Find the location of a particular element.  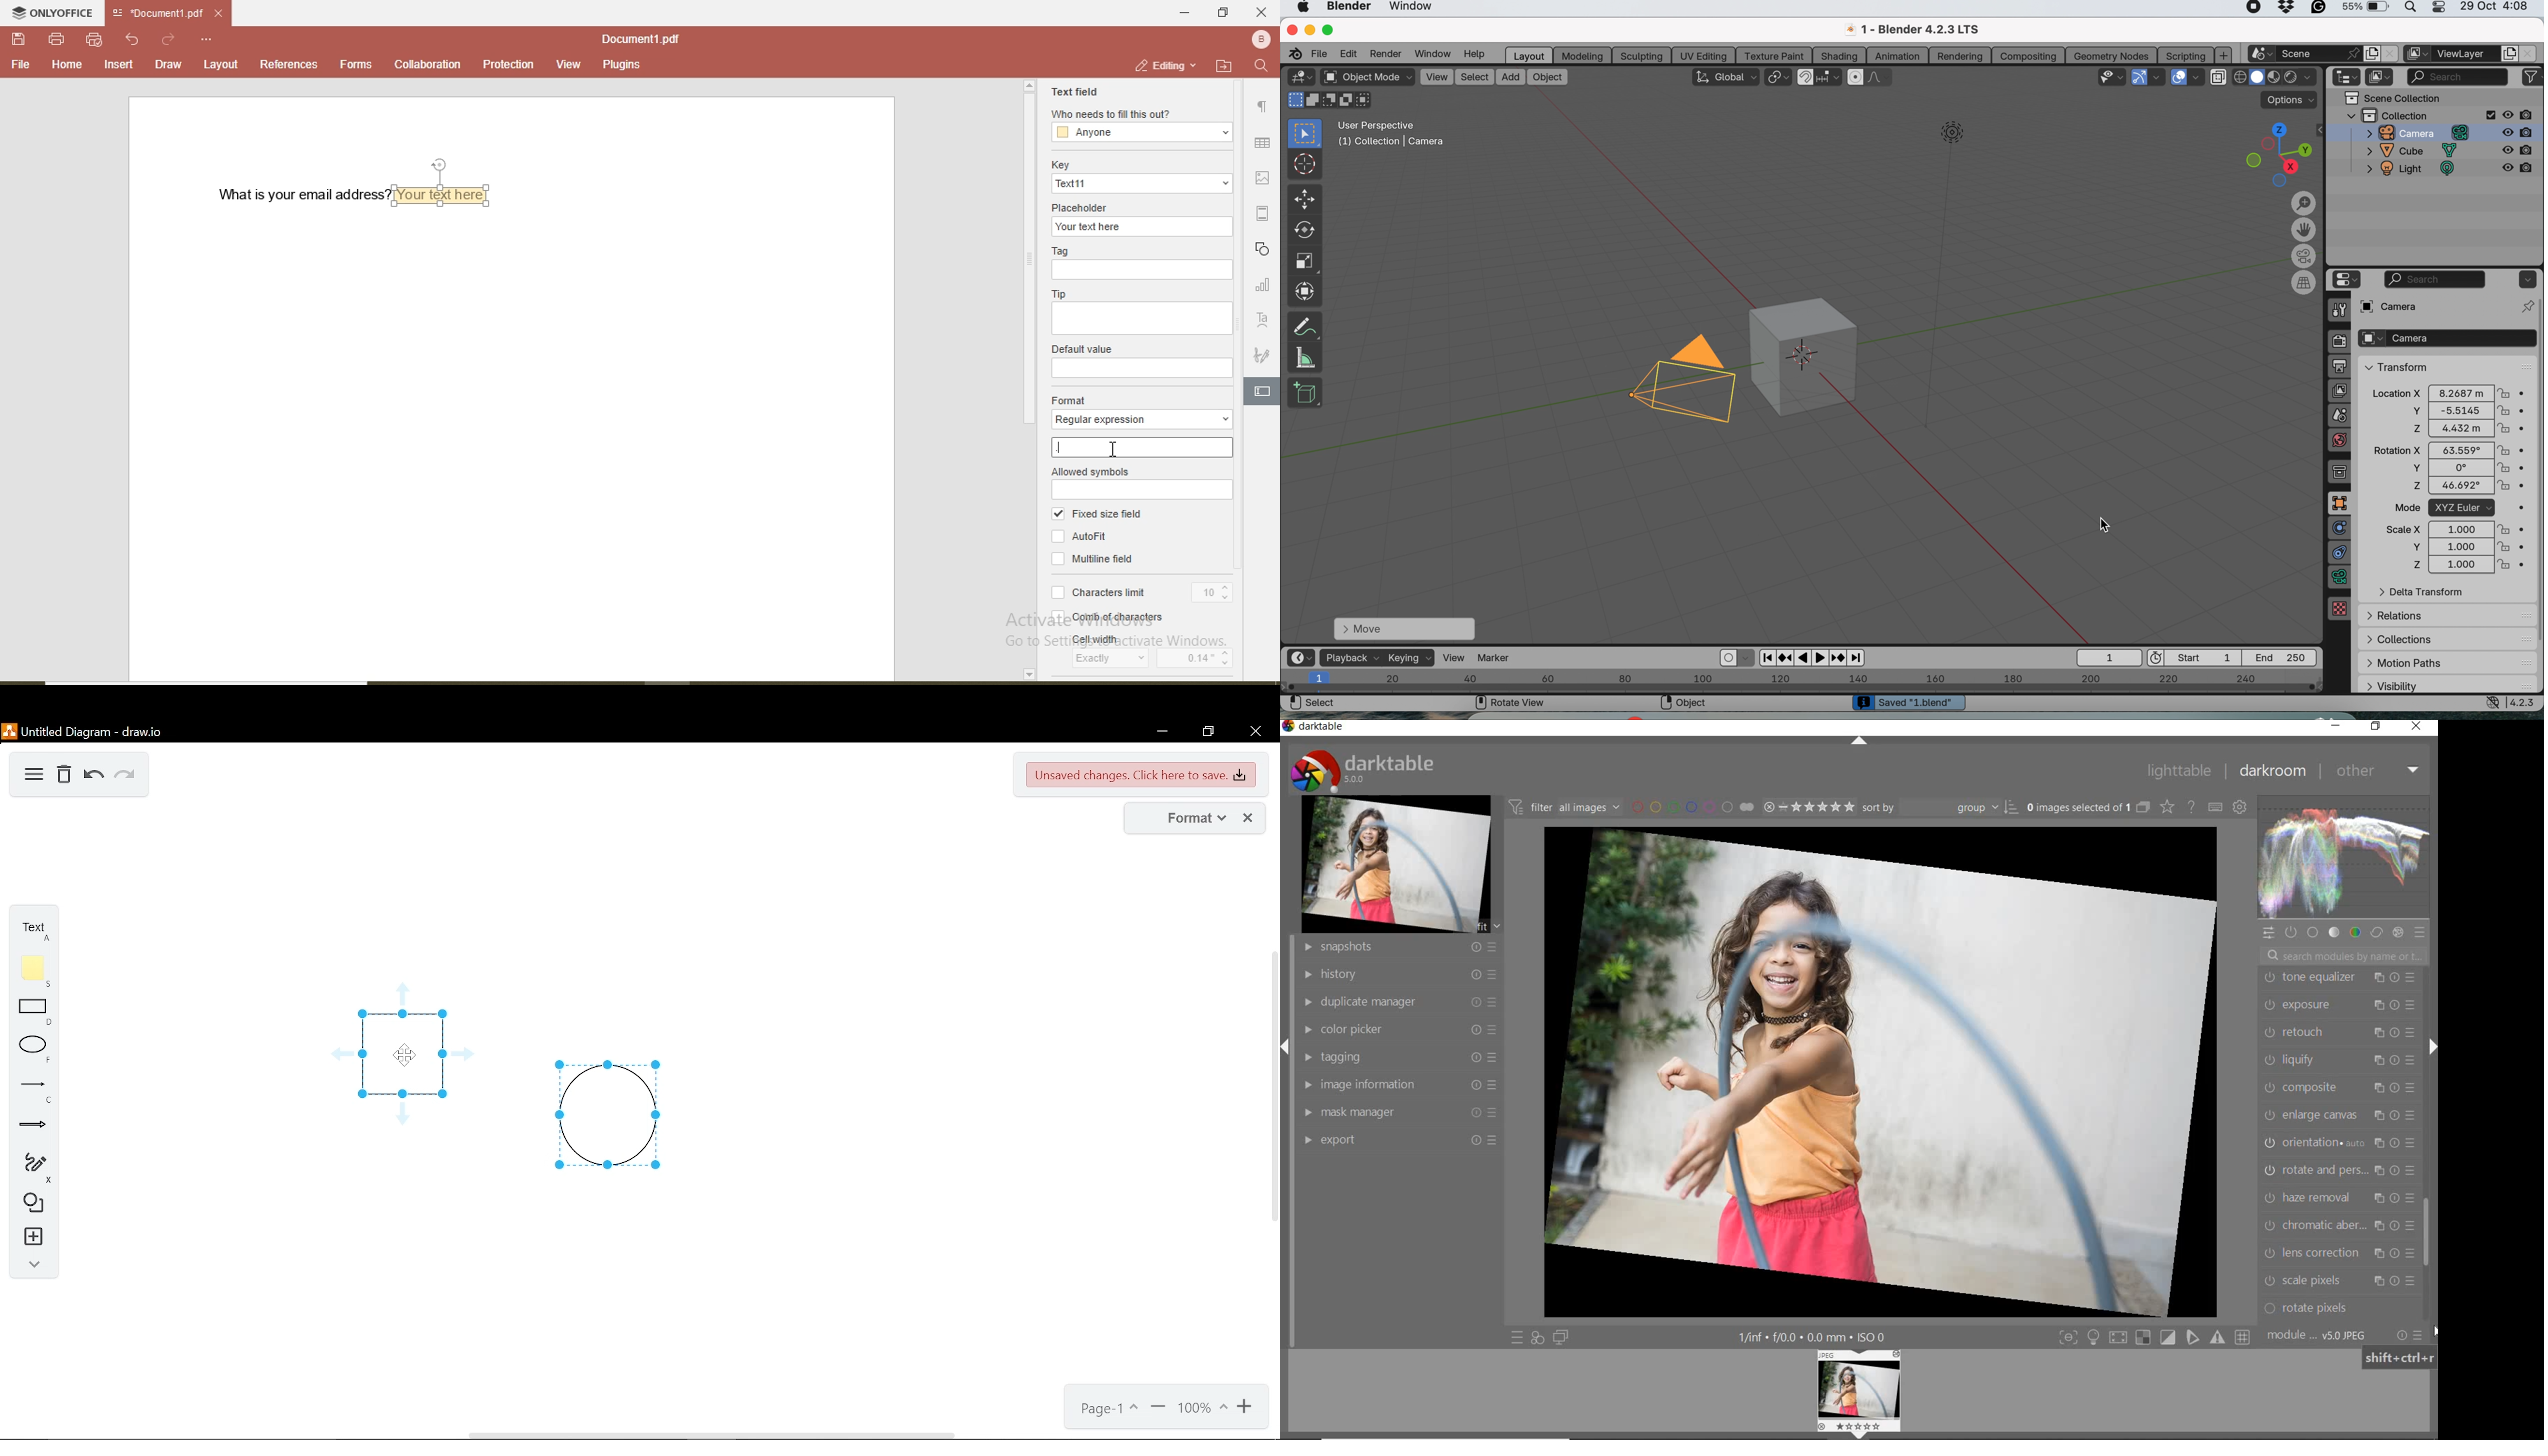

active workspace is located at coordinates (2418, 54).